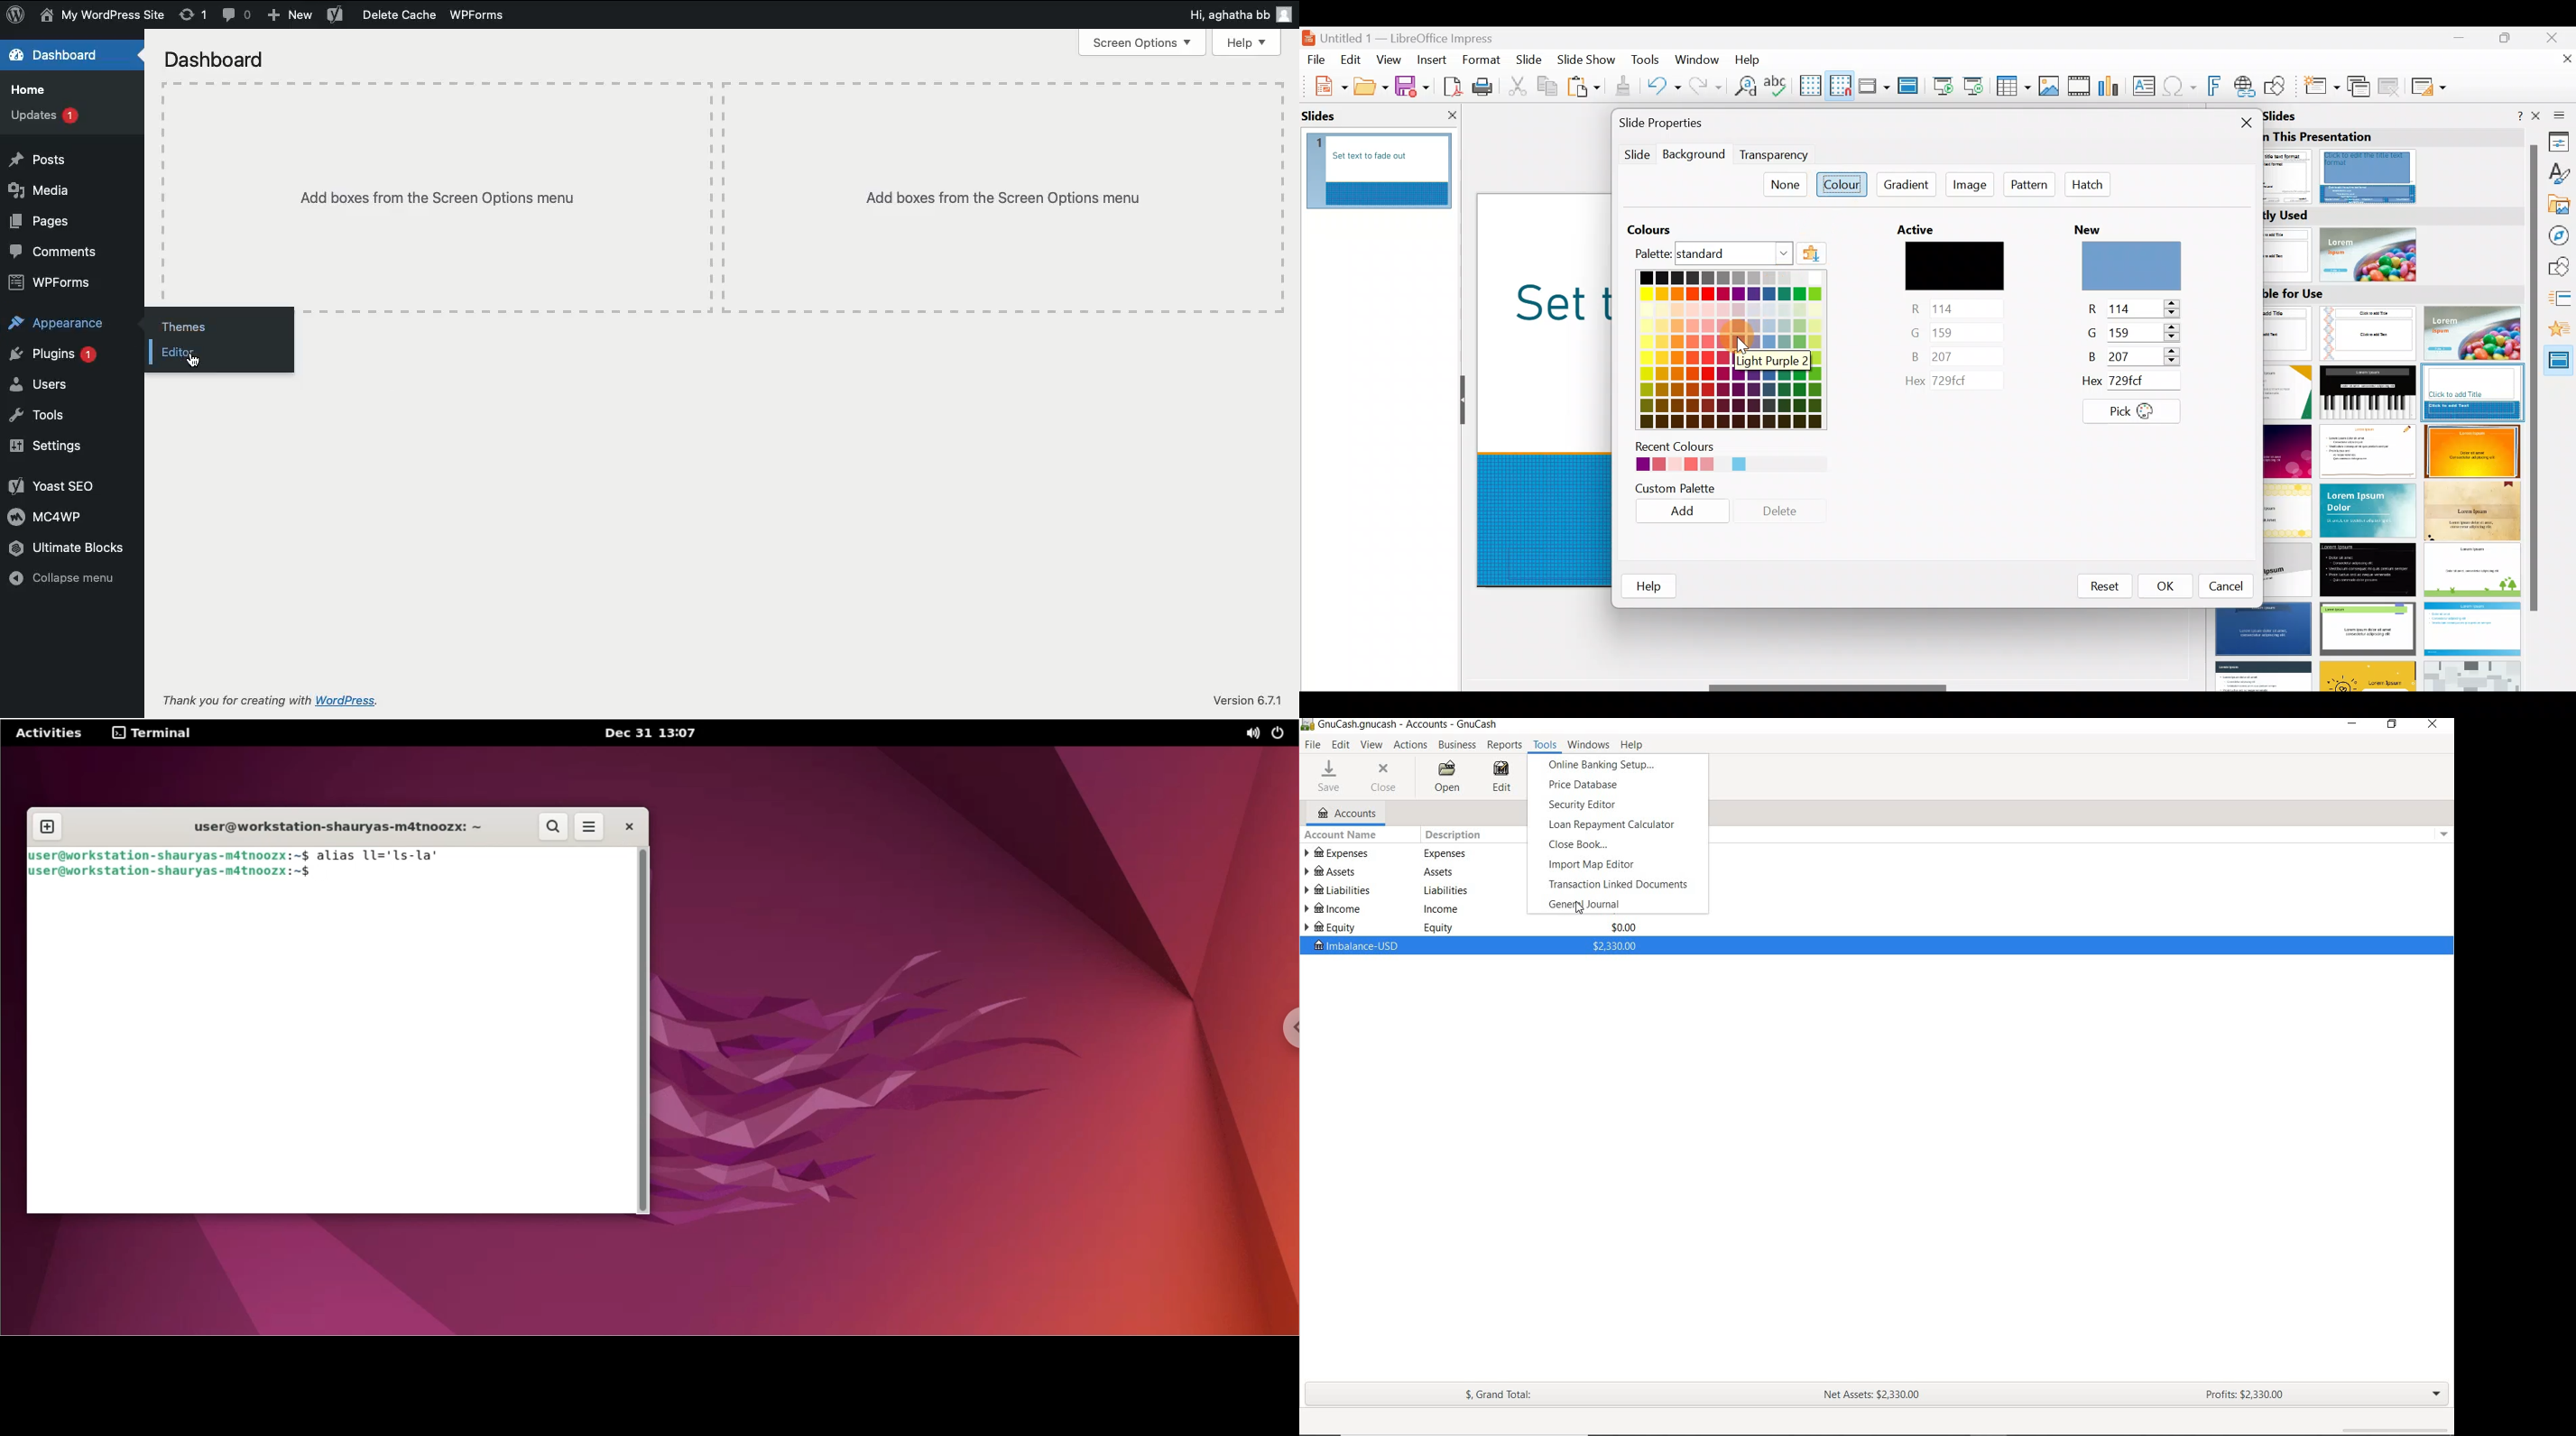 The height and width of the screenshot is (1456, 2576). What do you see at coordinates (62, 548) in the screenshot?
I see `Ultimate Blocks ` at bounding box center [62, 548].